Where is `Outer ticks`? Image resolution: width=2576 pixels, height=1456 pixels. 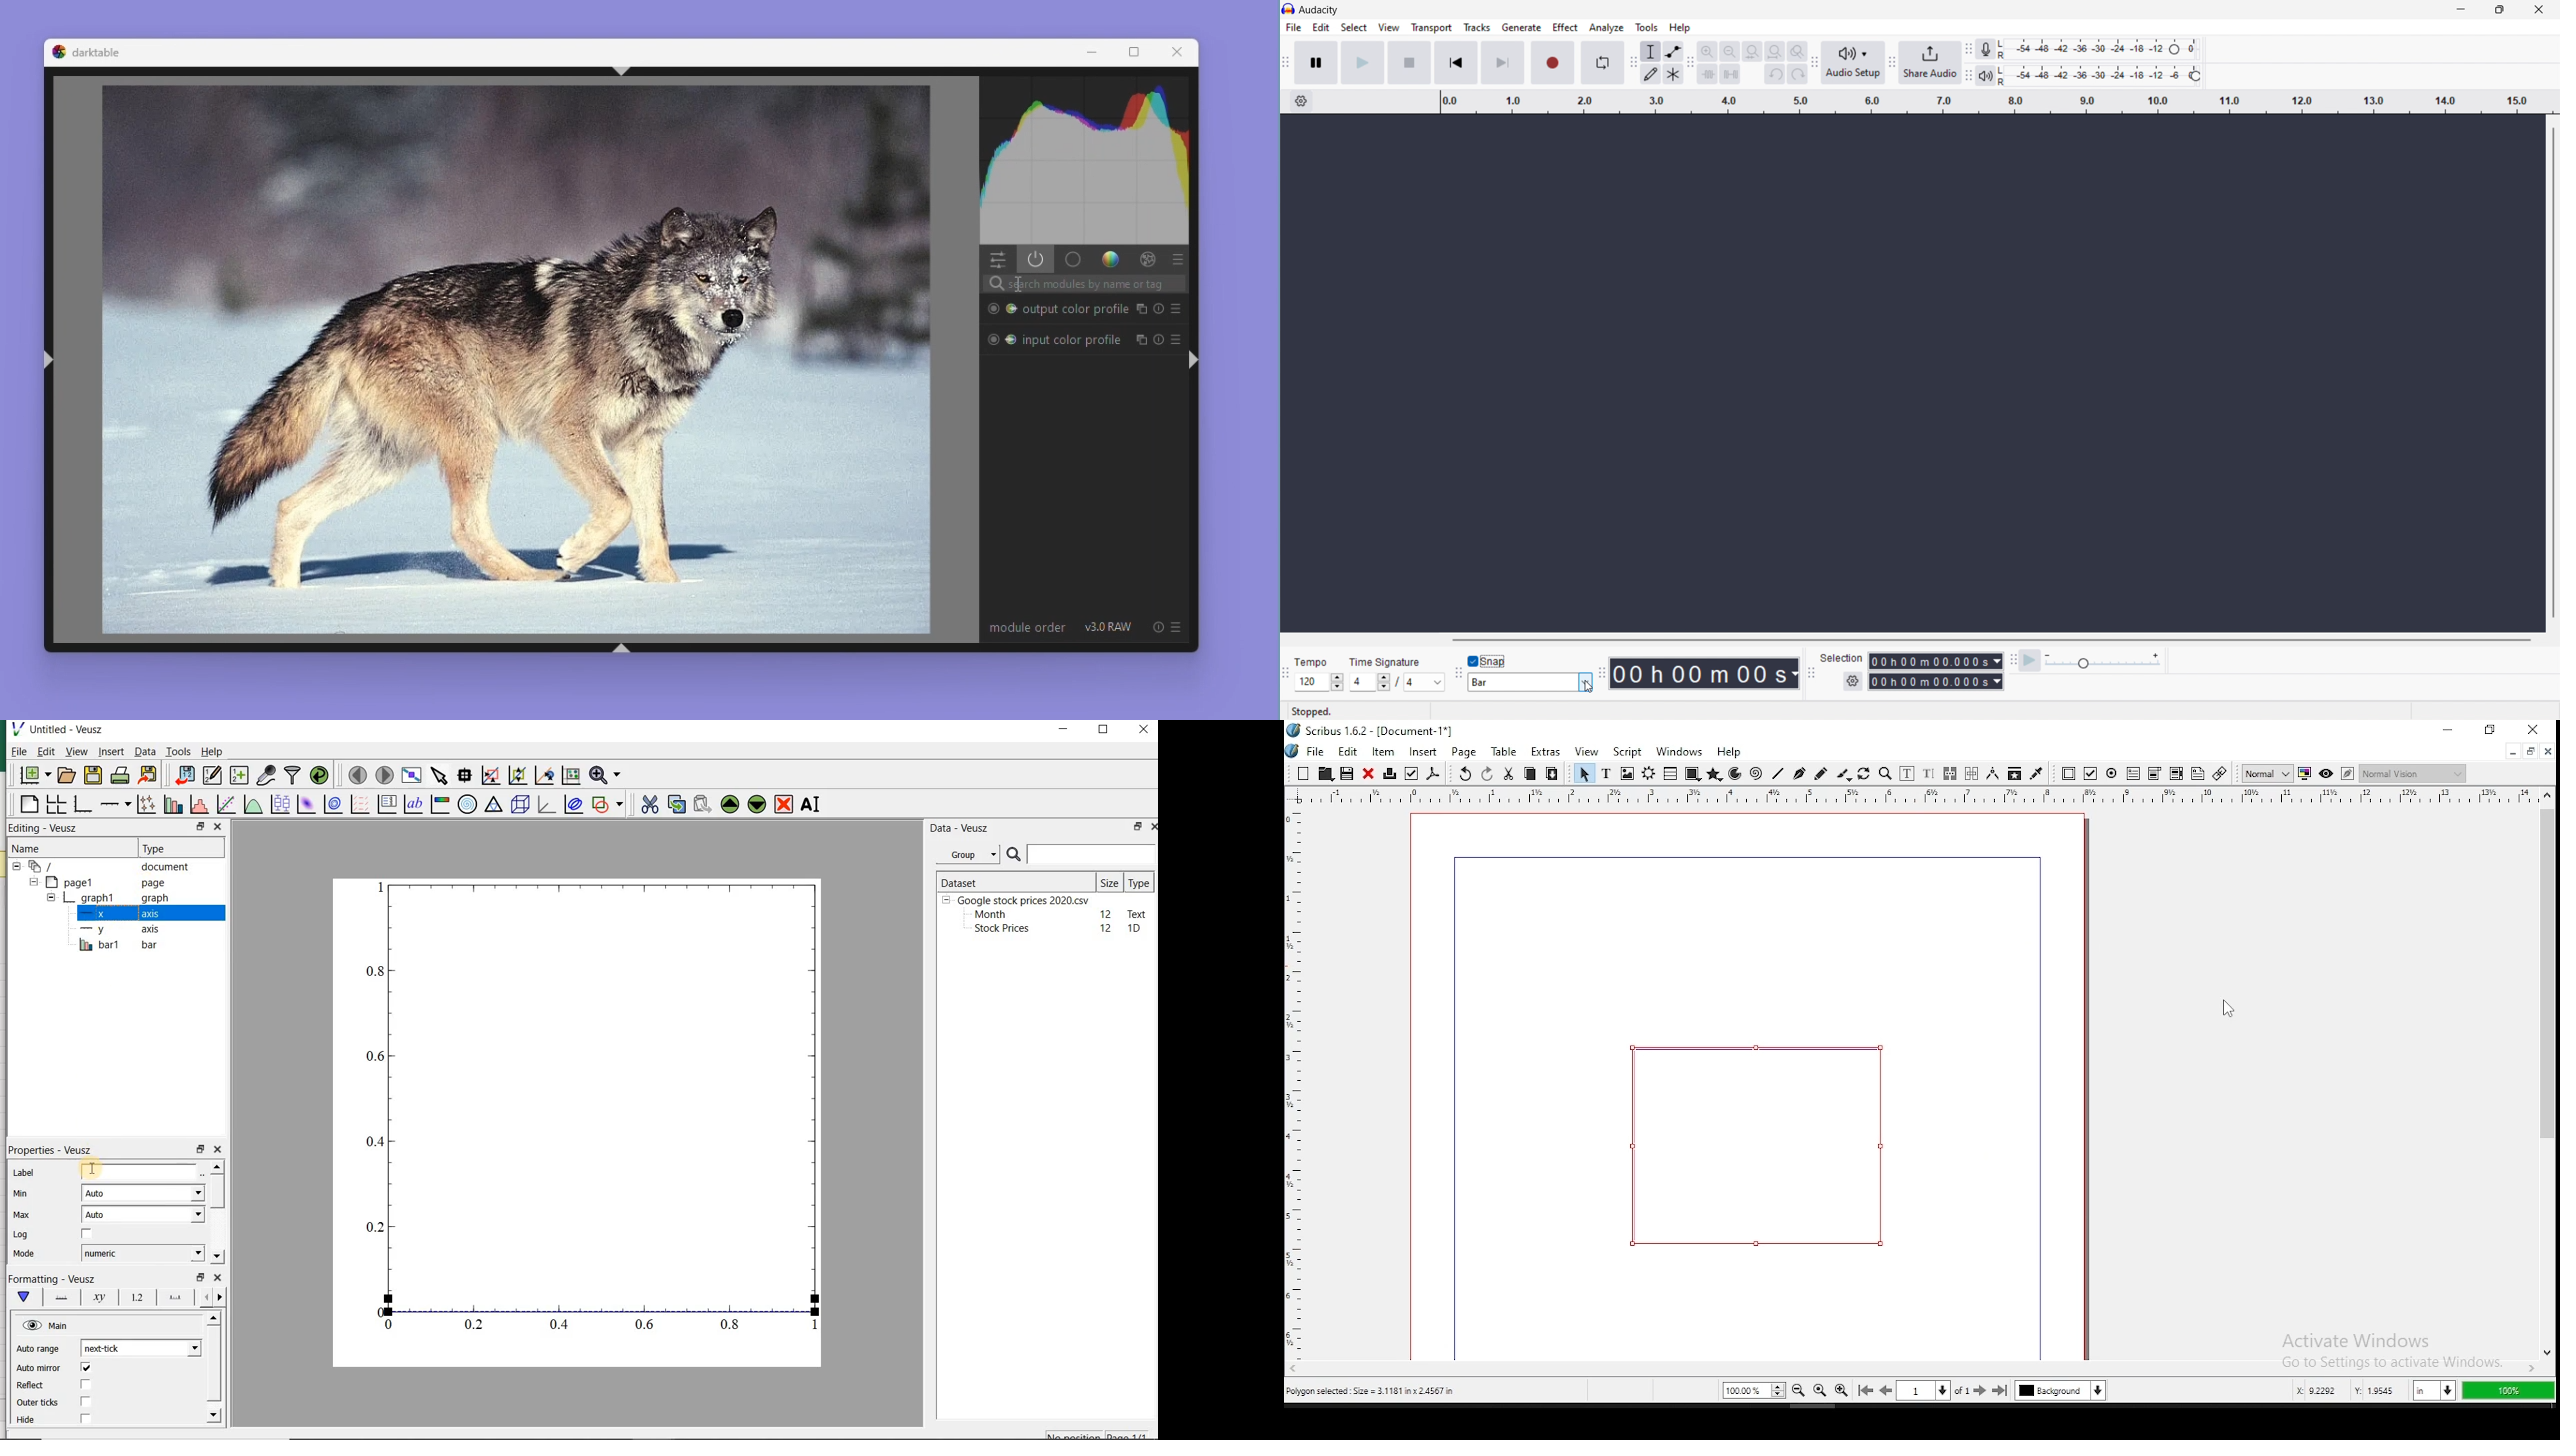
Outer ticks is located at coordinates (37, 1403).